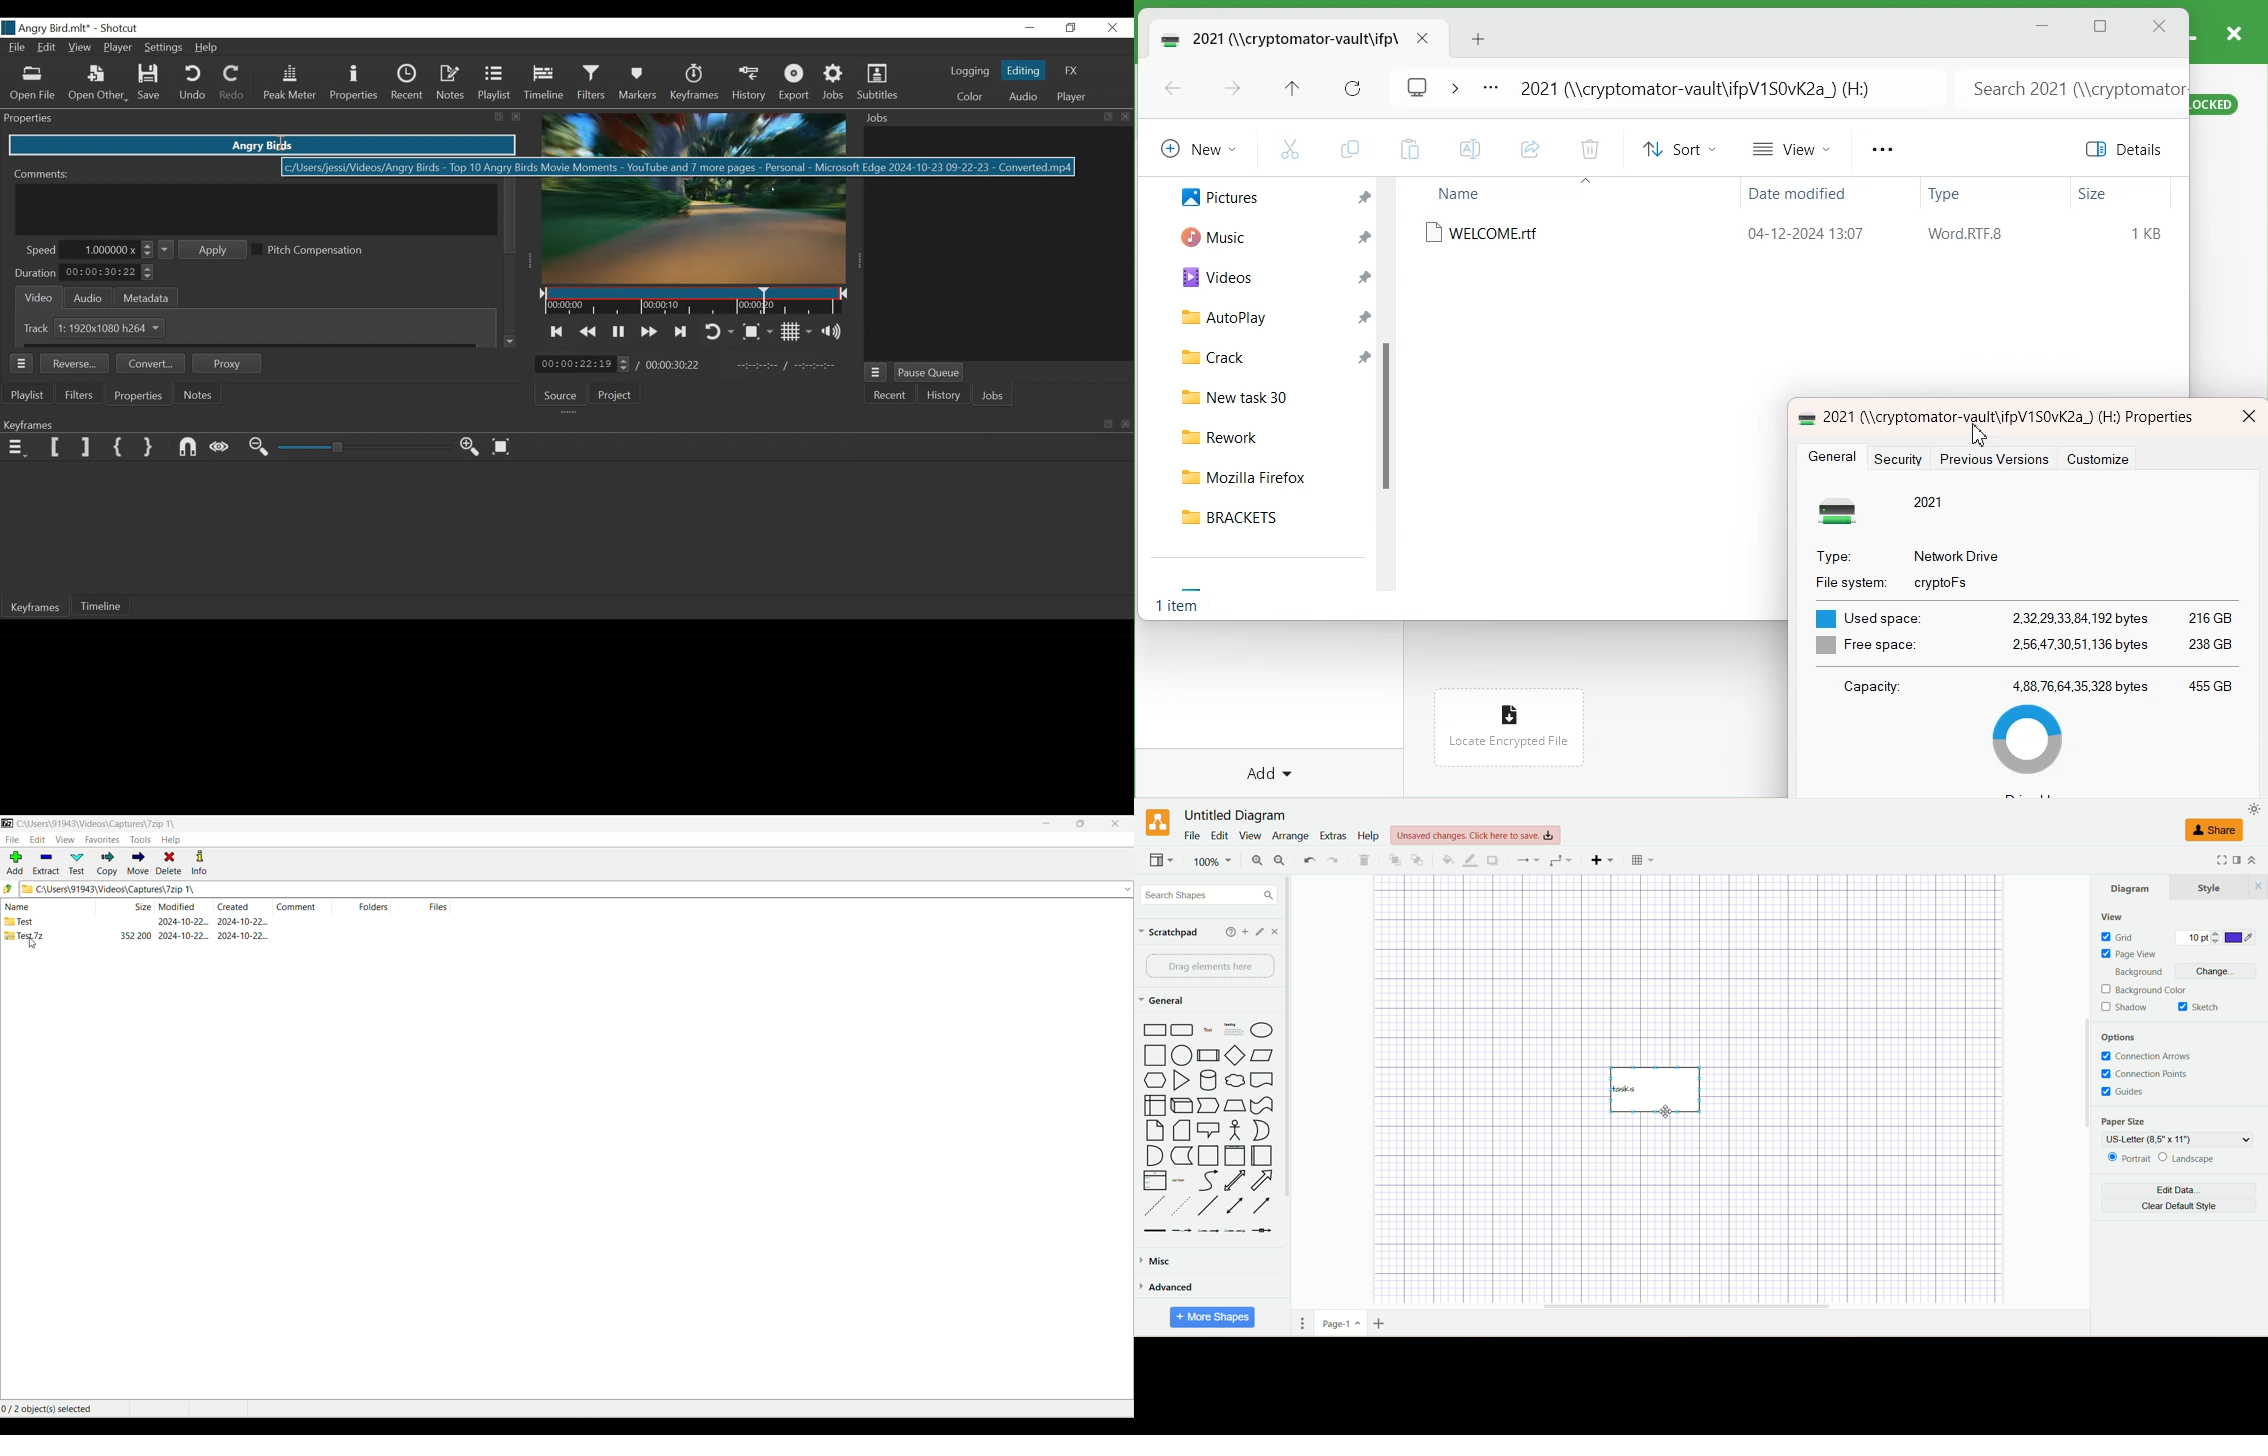  What do you see at coordinates (151, 448) in the screenshot?
I see `Set Second Simple Keyframe` at bounding box center [151, 448].